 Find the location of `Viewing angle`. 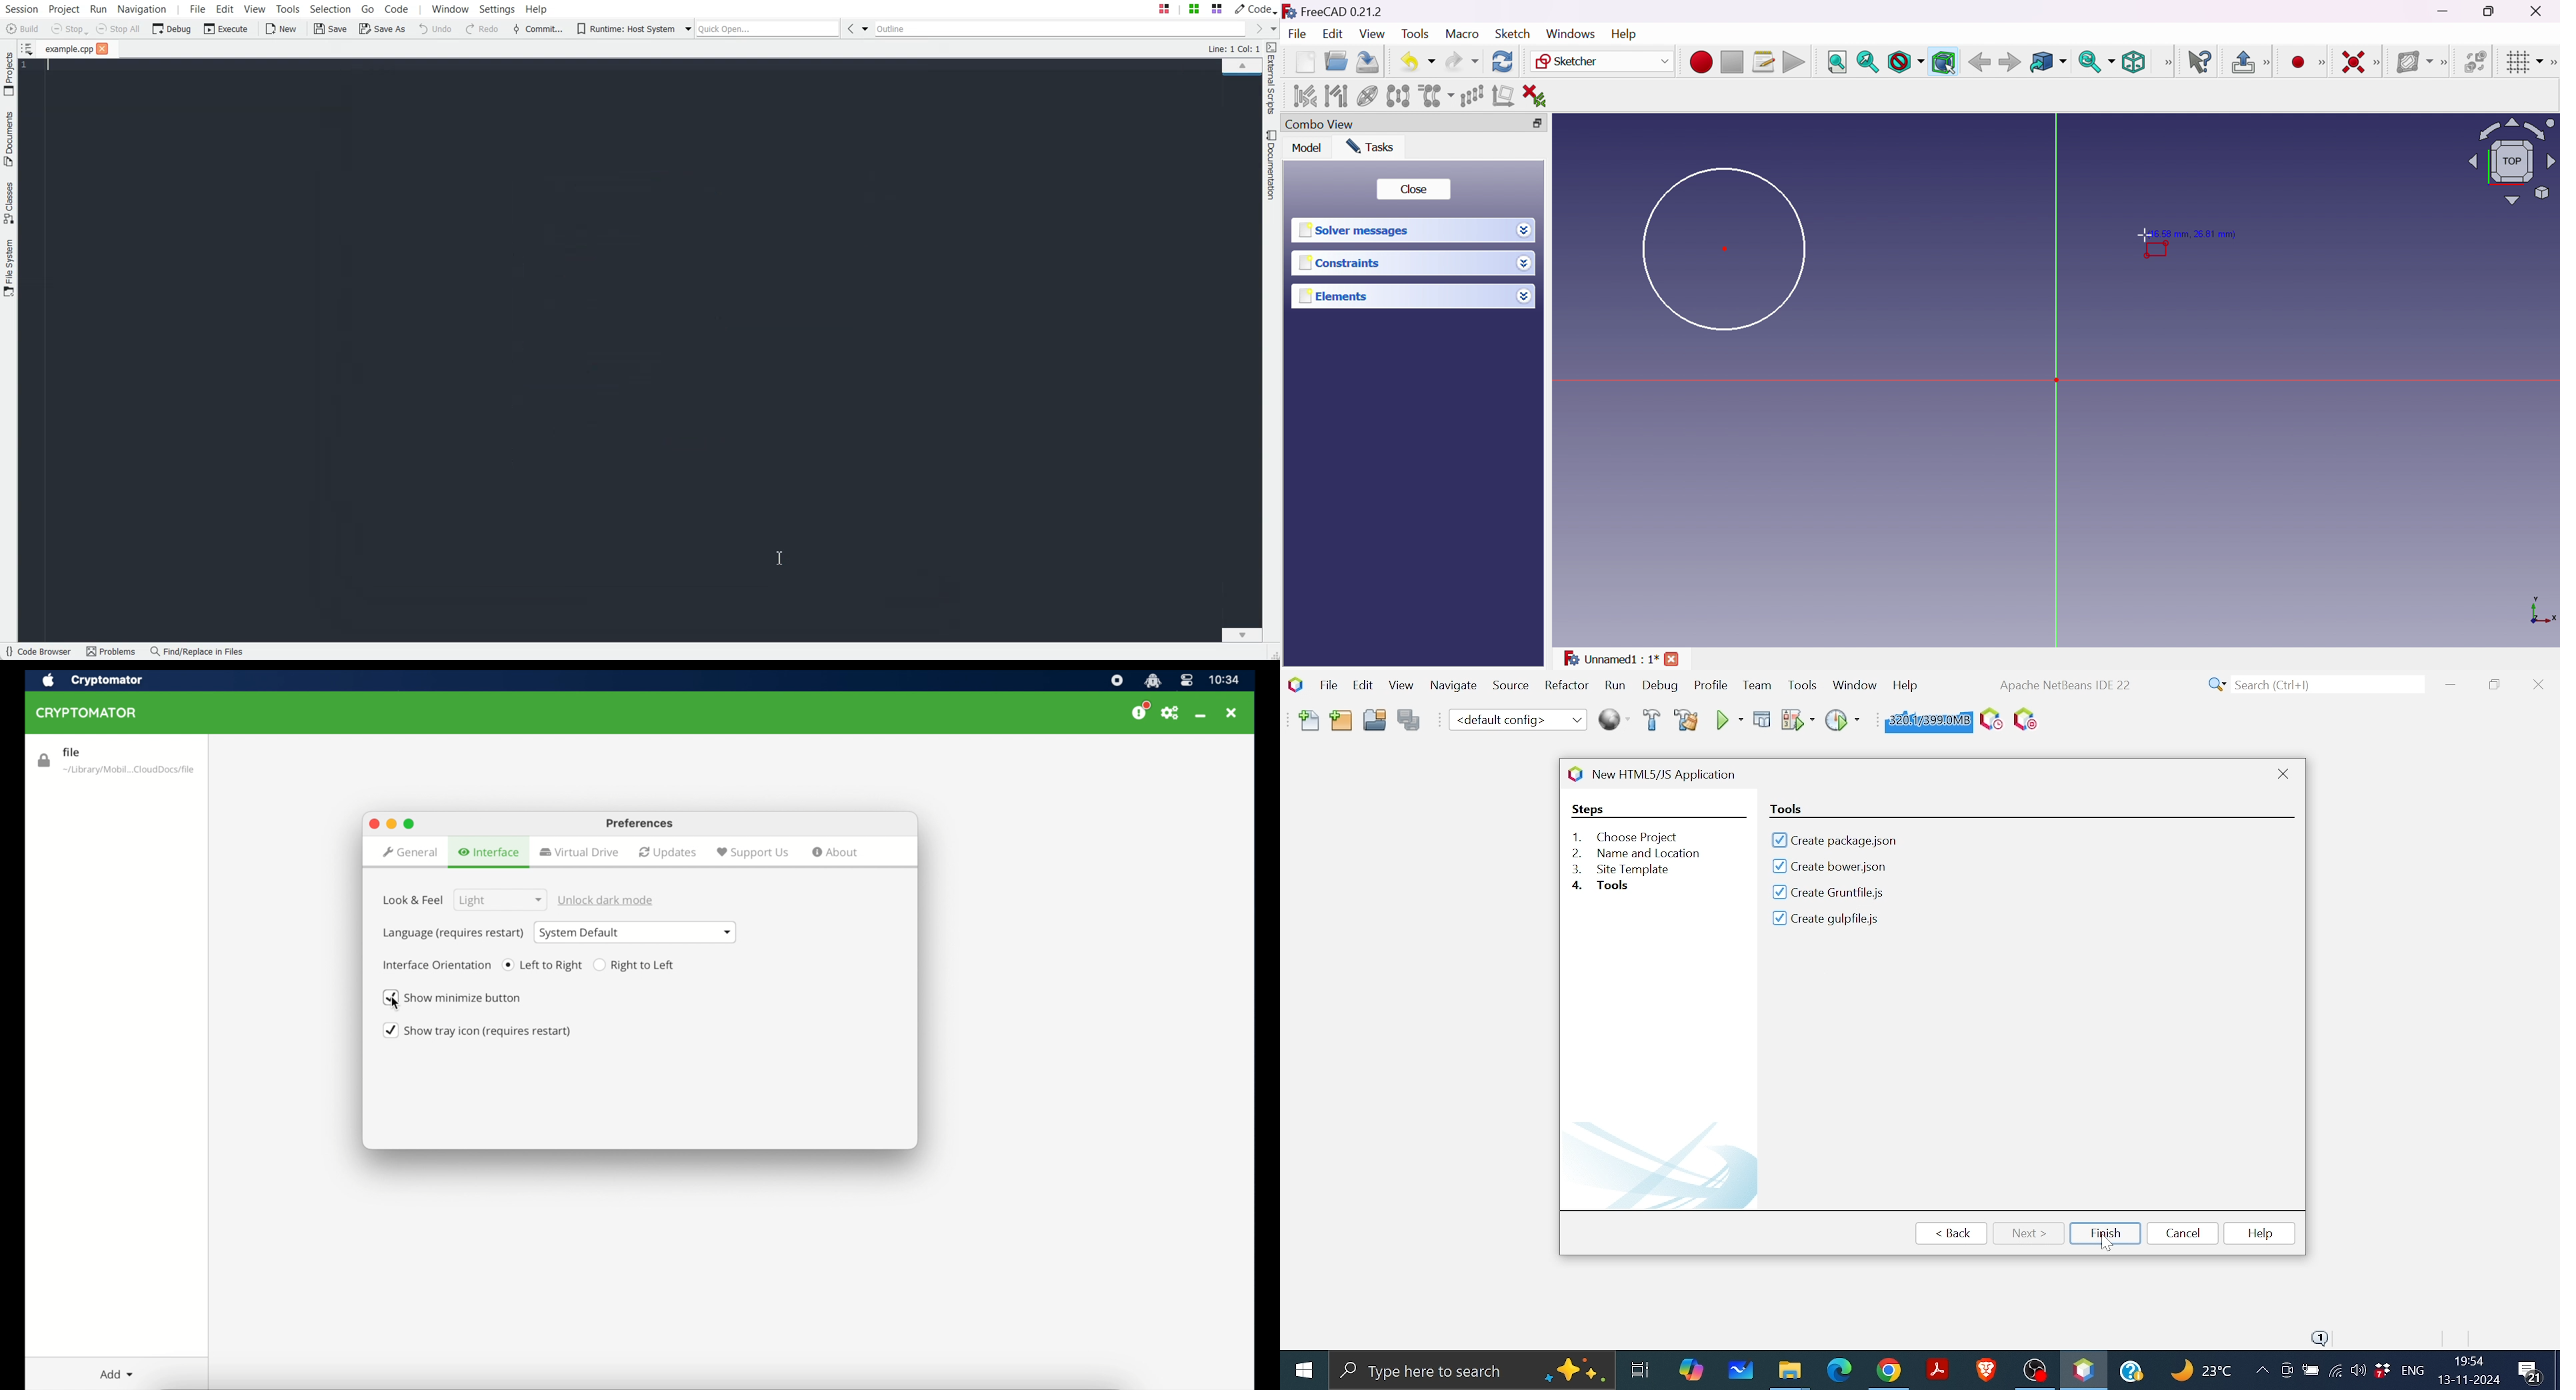

Viewing angle is located at coordinates (2509, 163).